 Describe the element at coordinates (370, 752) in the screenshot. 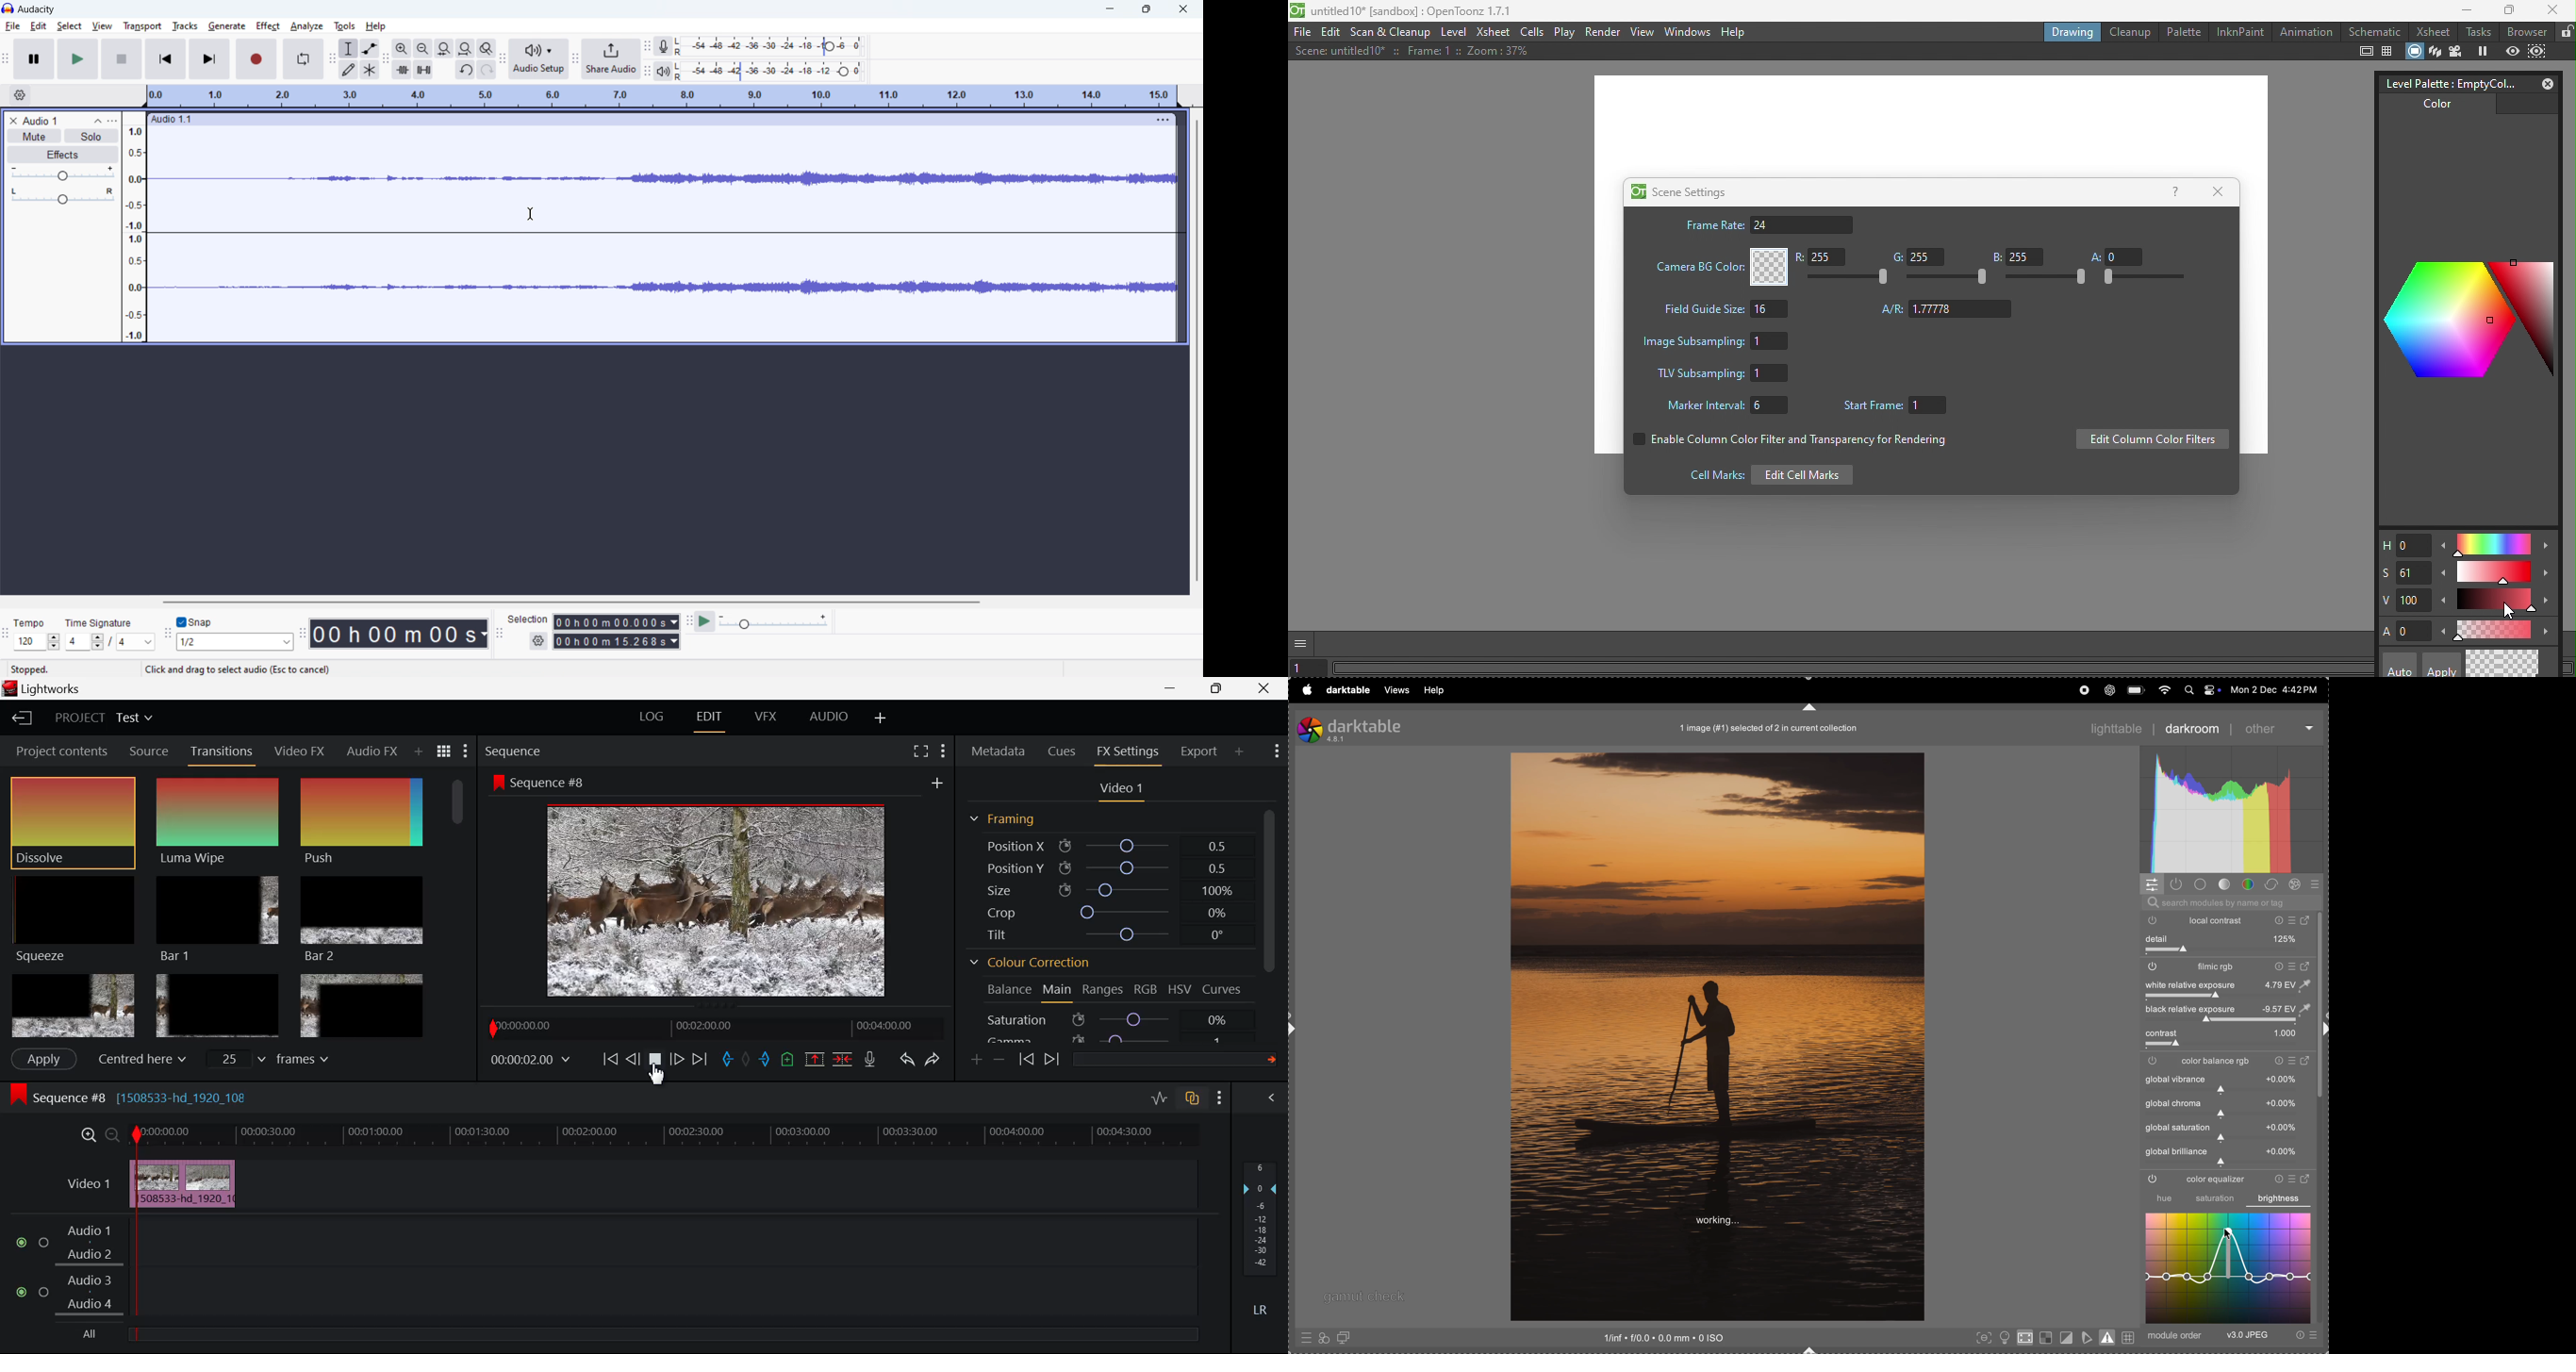

I see `Audio FX` at that location.